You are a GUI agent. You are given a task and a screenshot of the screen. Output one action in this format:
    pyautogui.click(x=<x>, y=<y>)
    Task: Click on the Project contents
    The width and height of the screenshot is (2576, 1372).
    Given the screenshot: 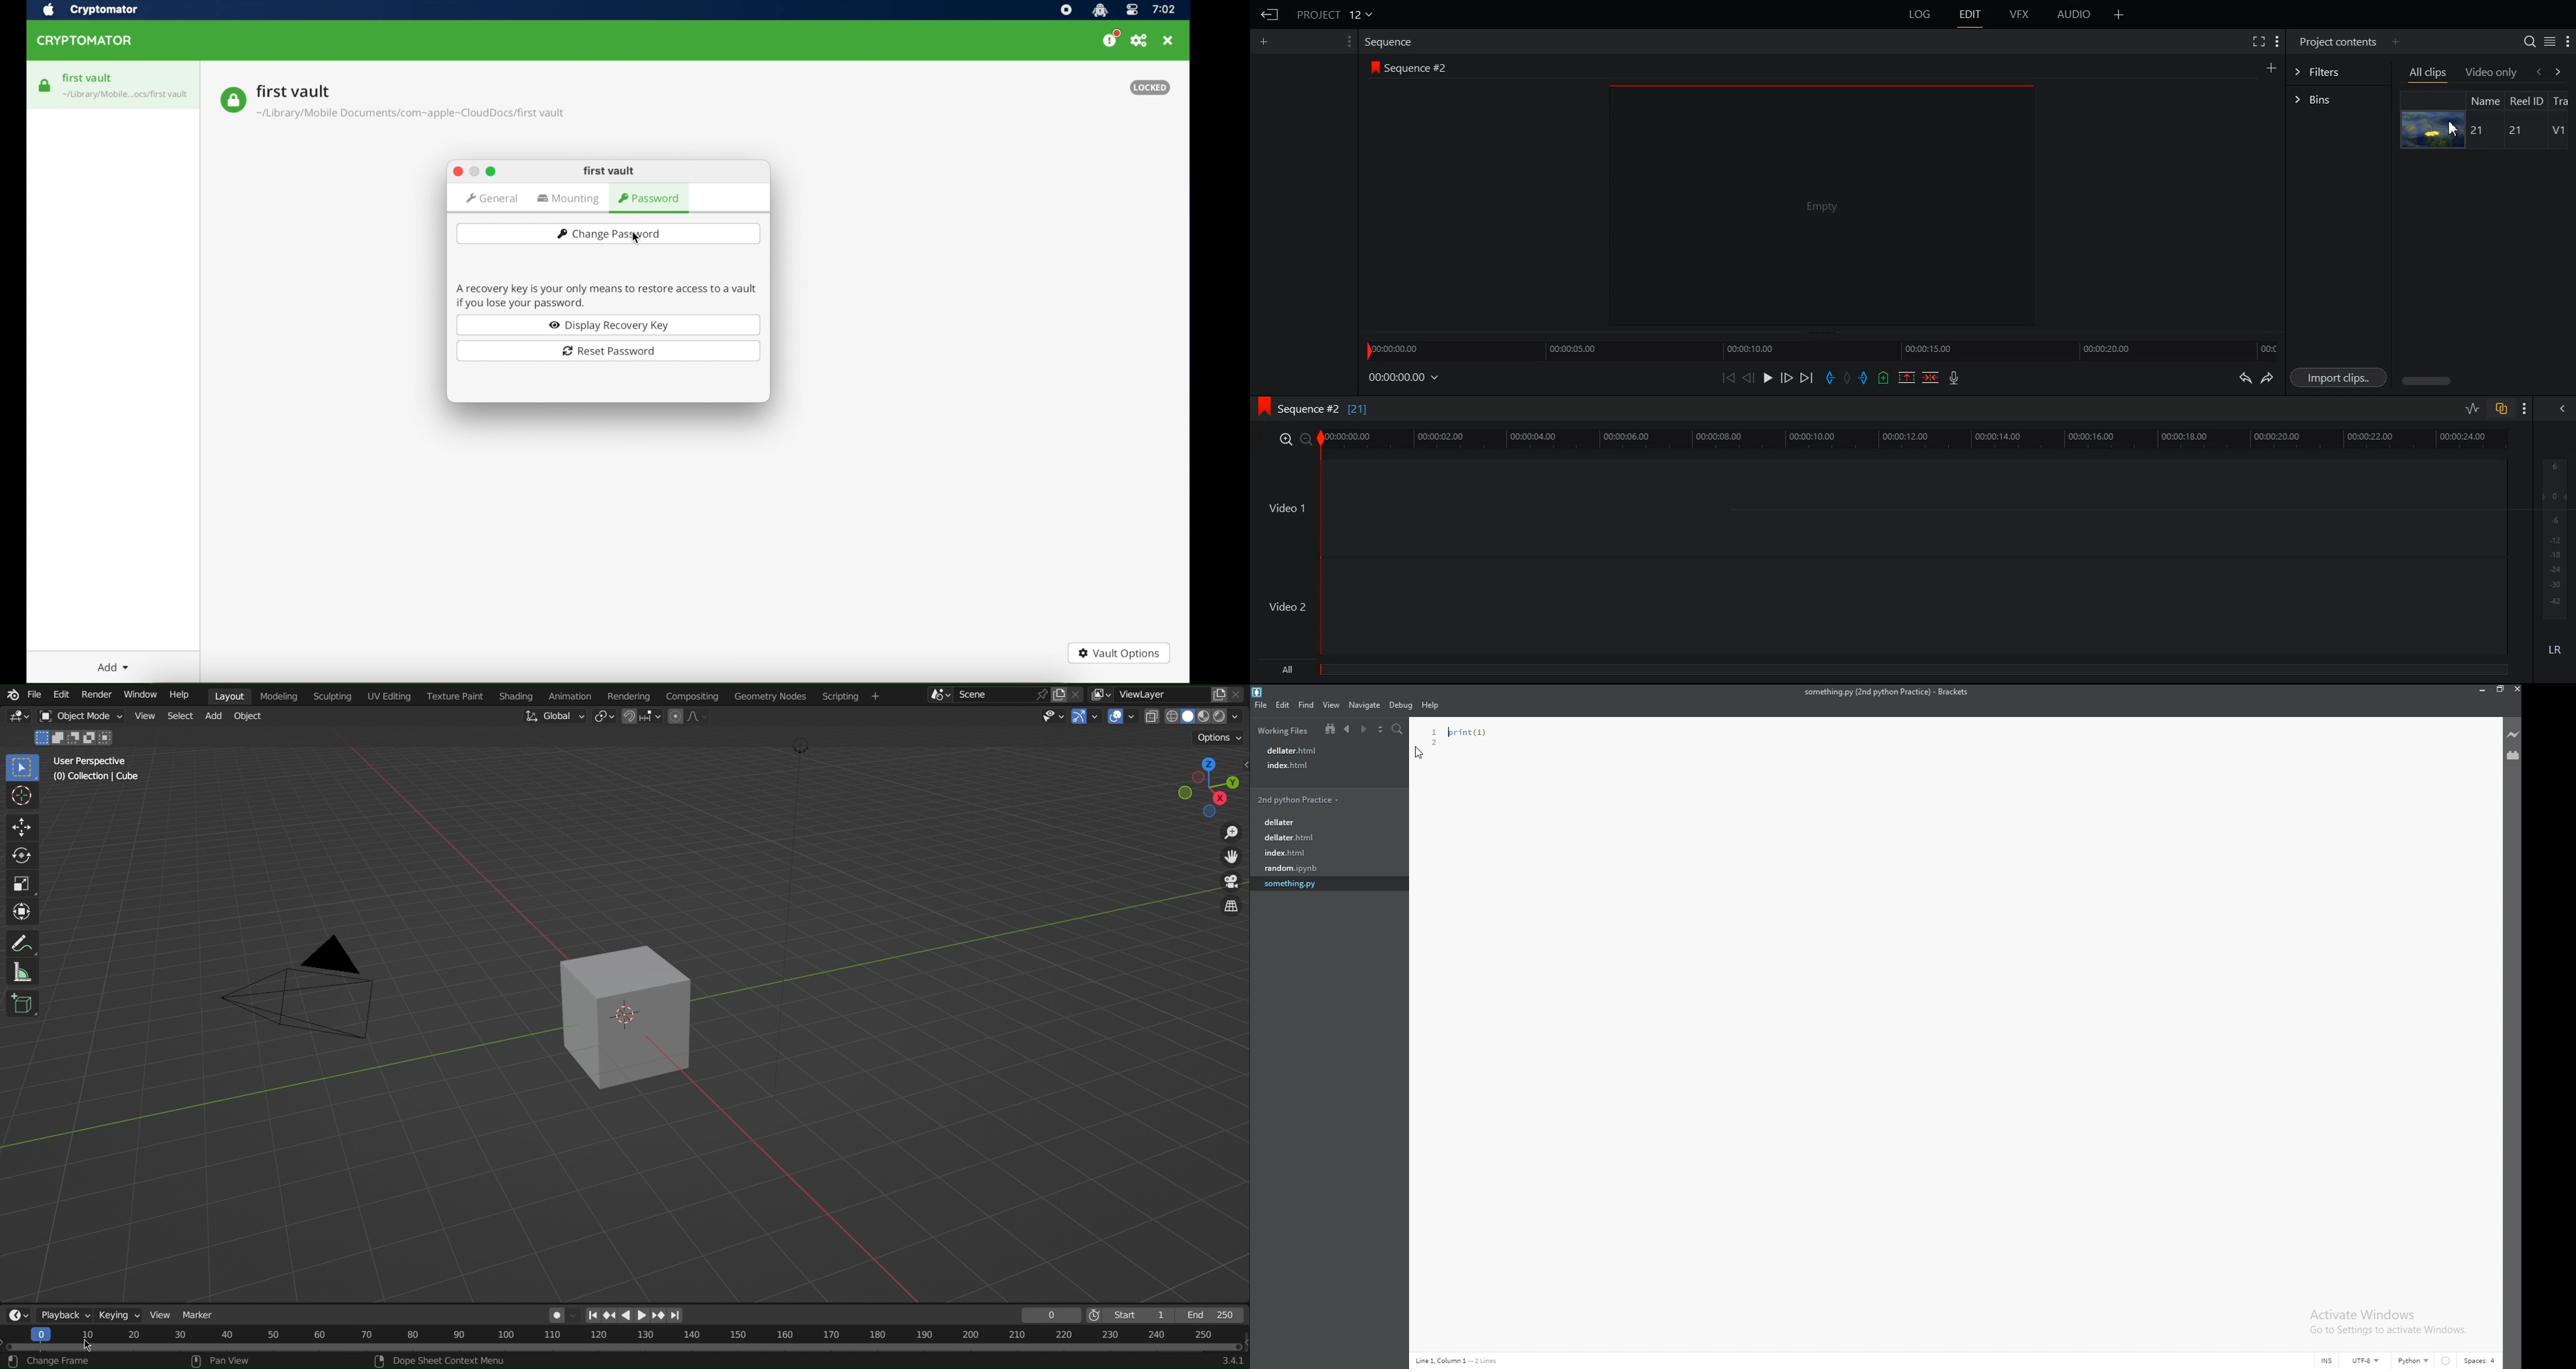 What is the action you would take?
    pyautogui.click(x=2338, y=41)
    